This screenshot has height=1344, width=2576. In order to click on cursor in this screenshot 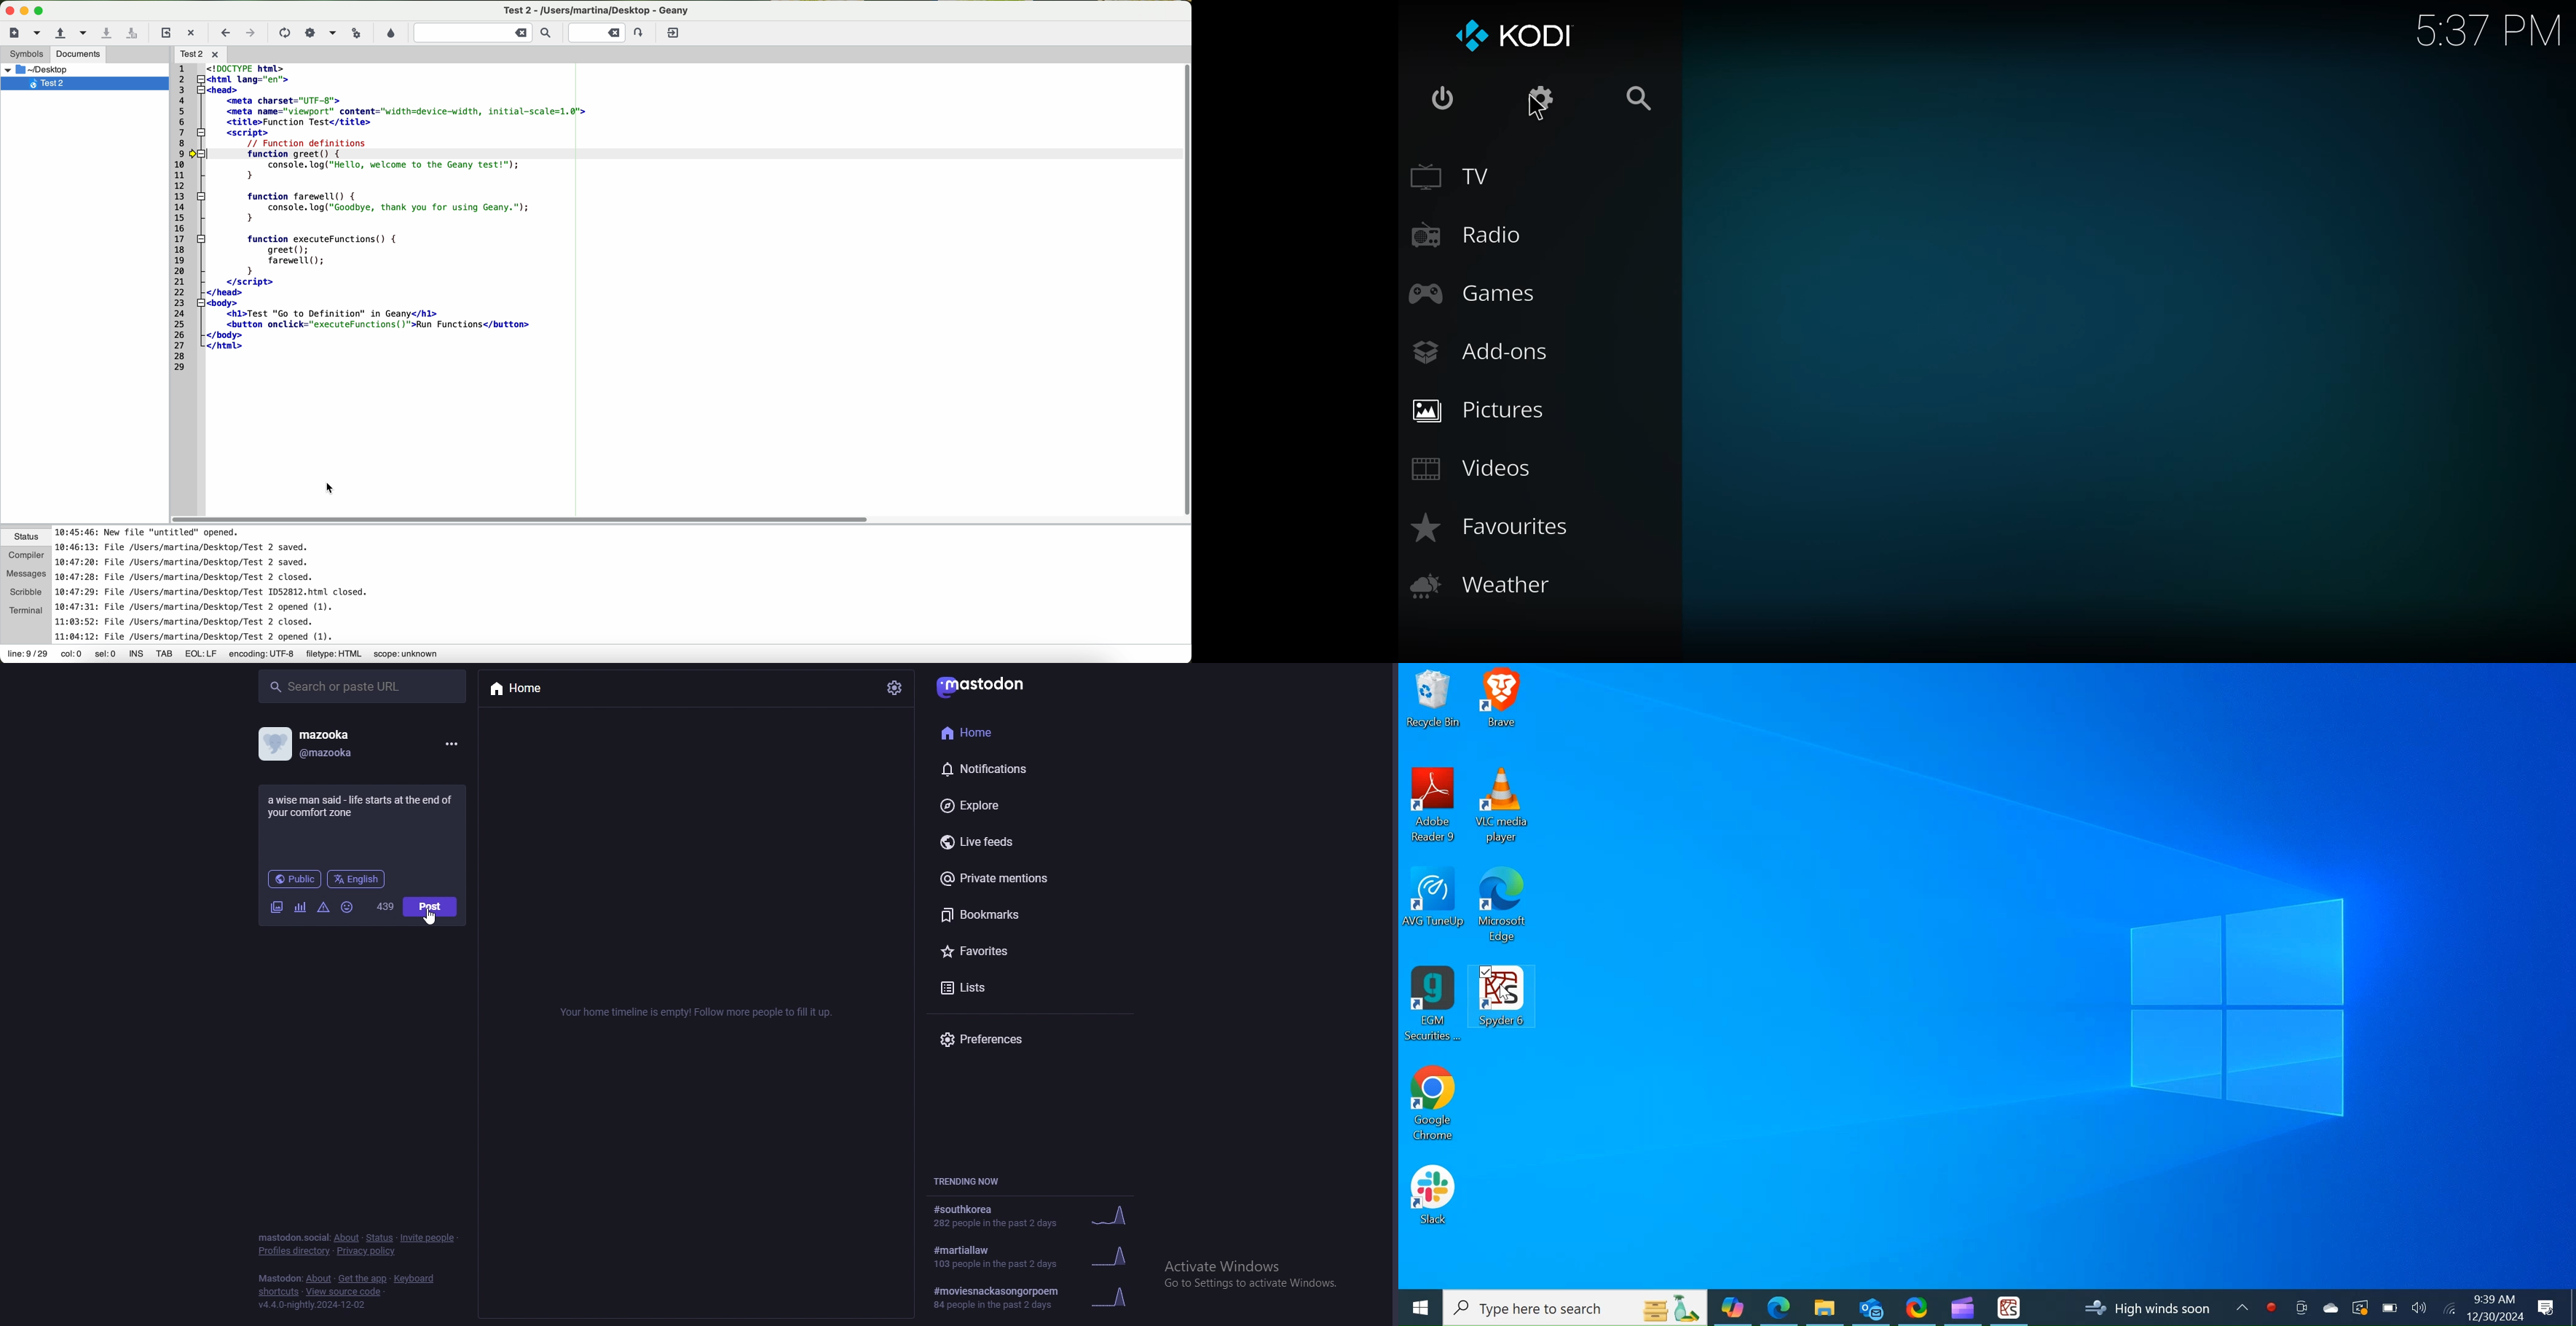, I will do `click(429, 916)`.